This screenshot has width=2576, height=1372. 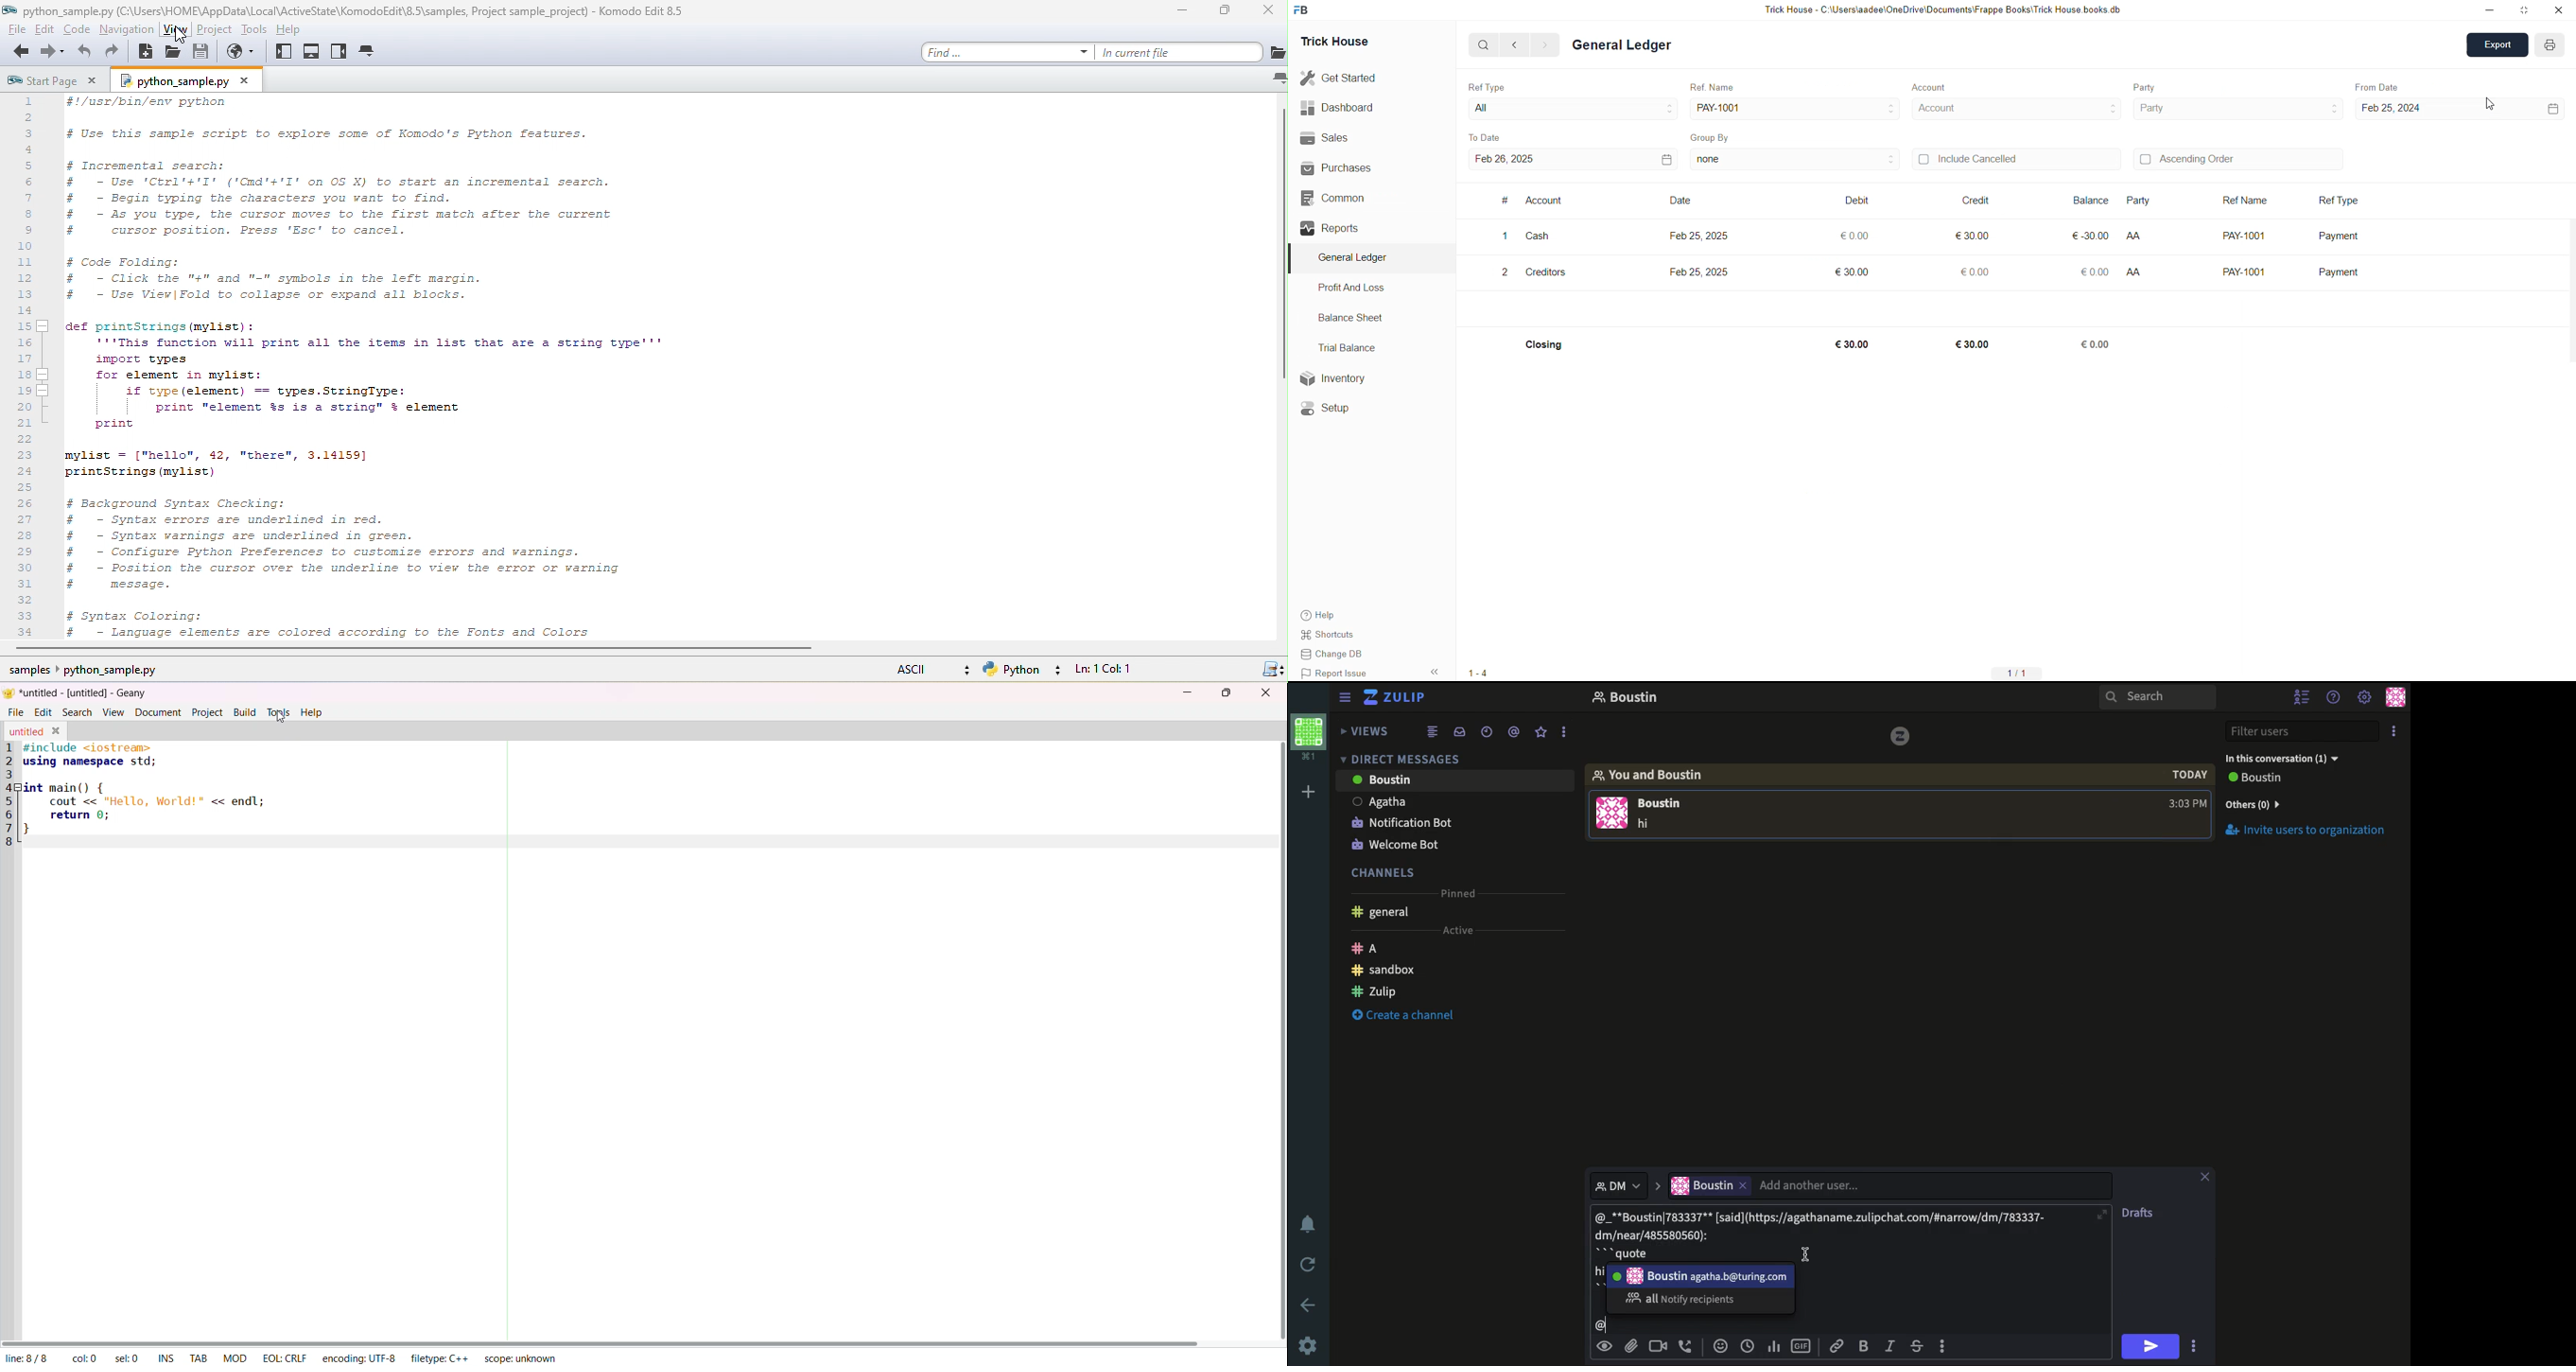 What do you see at coordinates (2546, 46) in the screenshot?
I see `print` at bounding box center [2546, 46].